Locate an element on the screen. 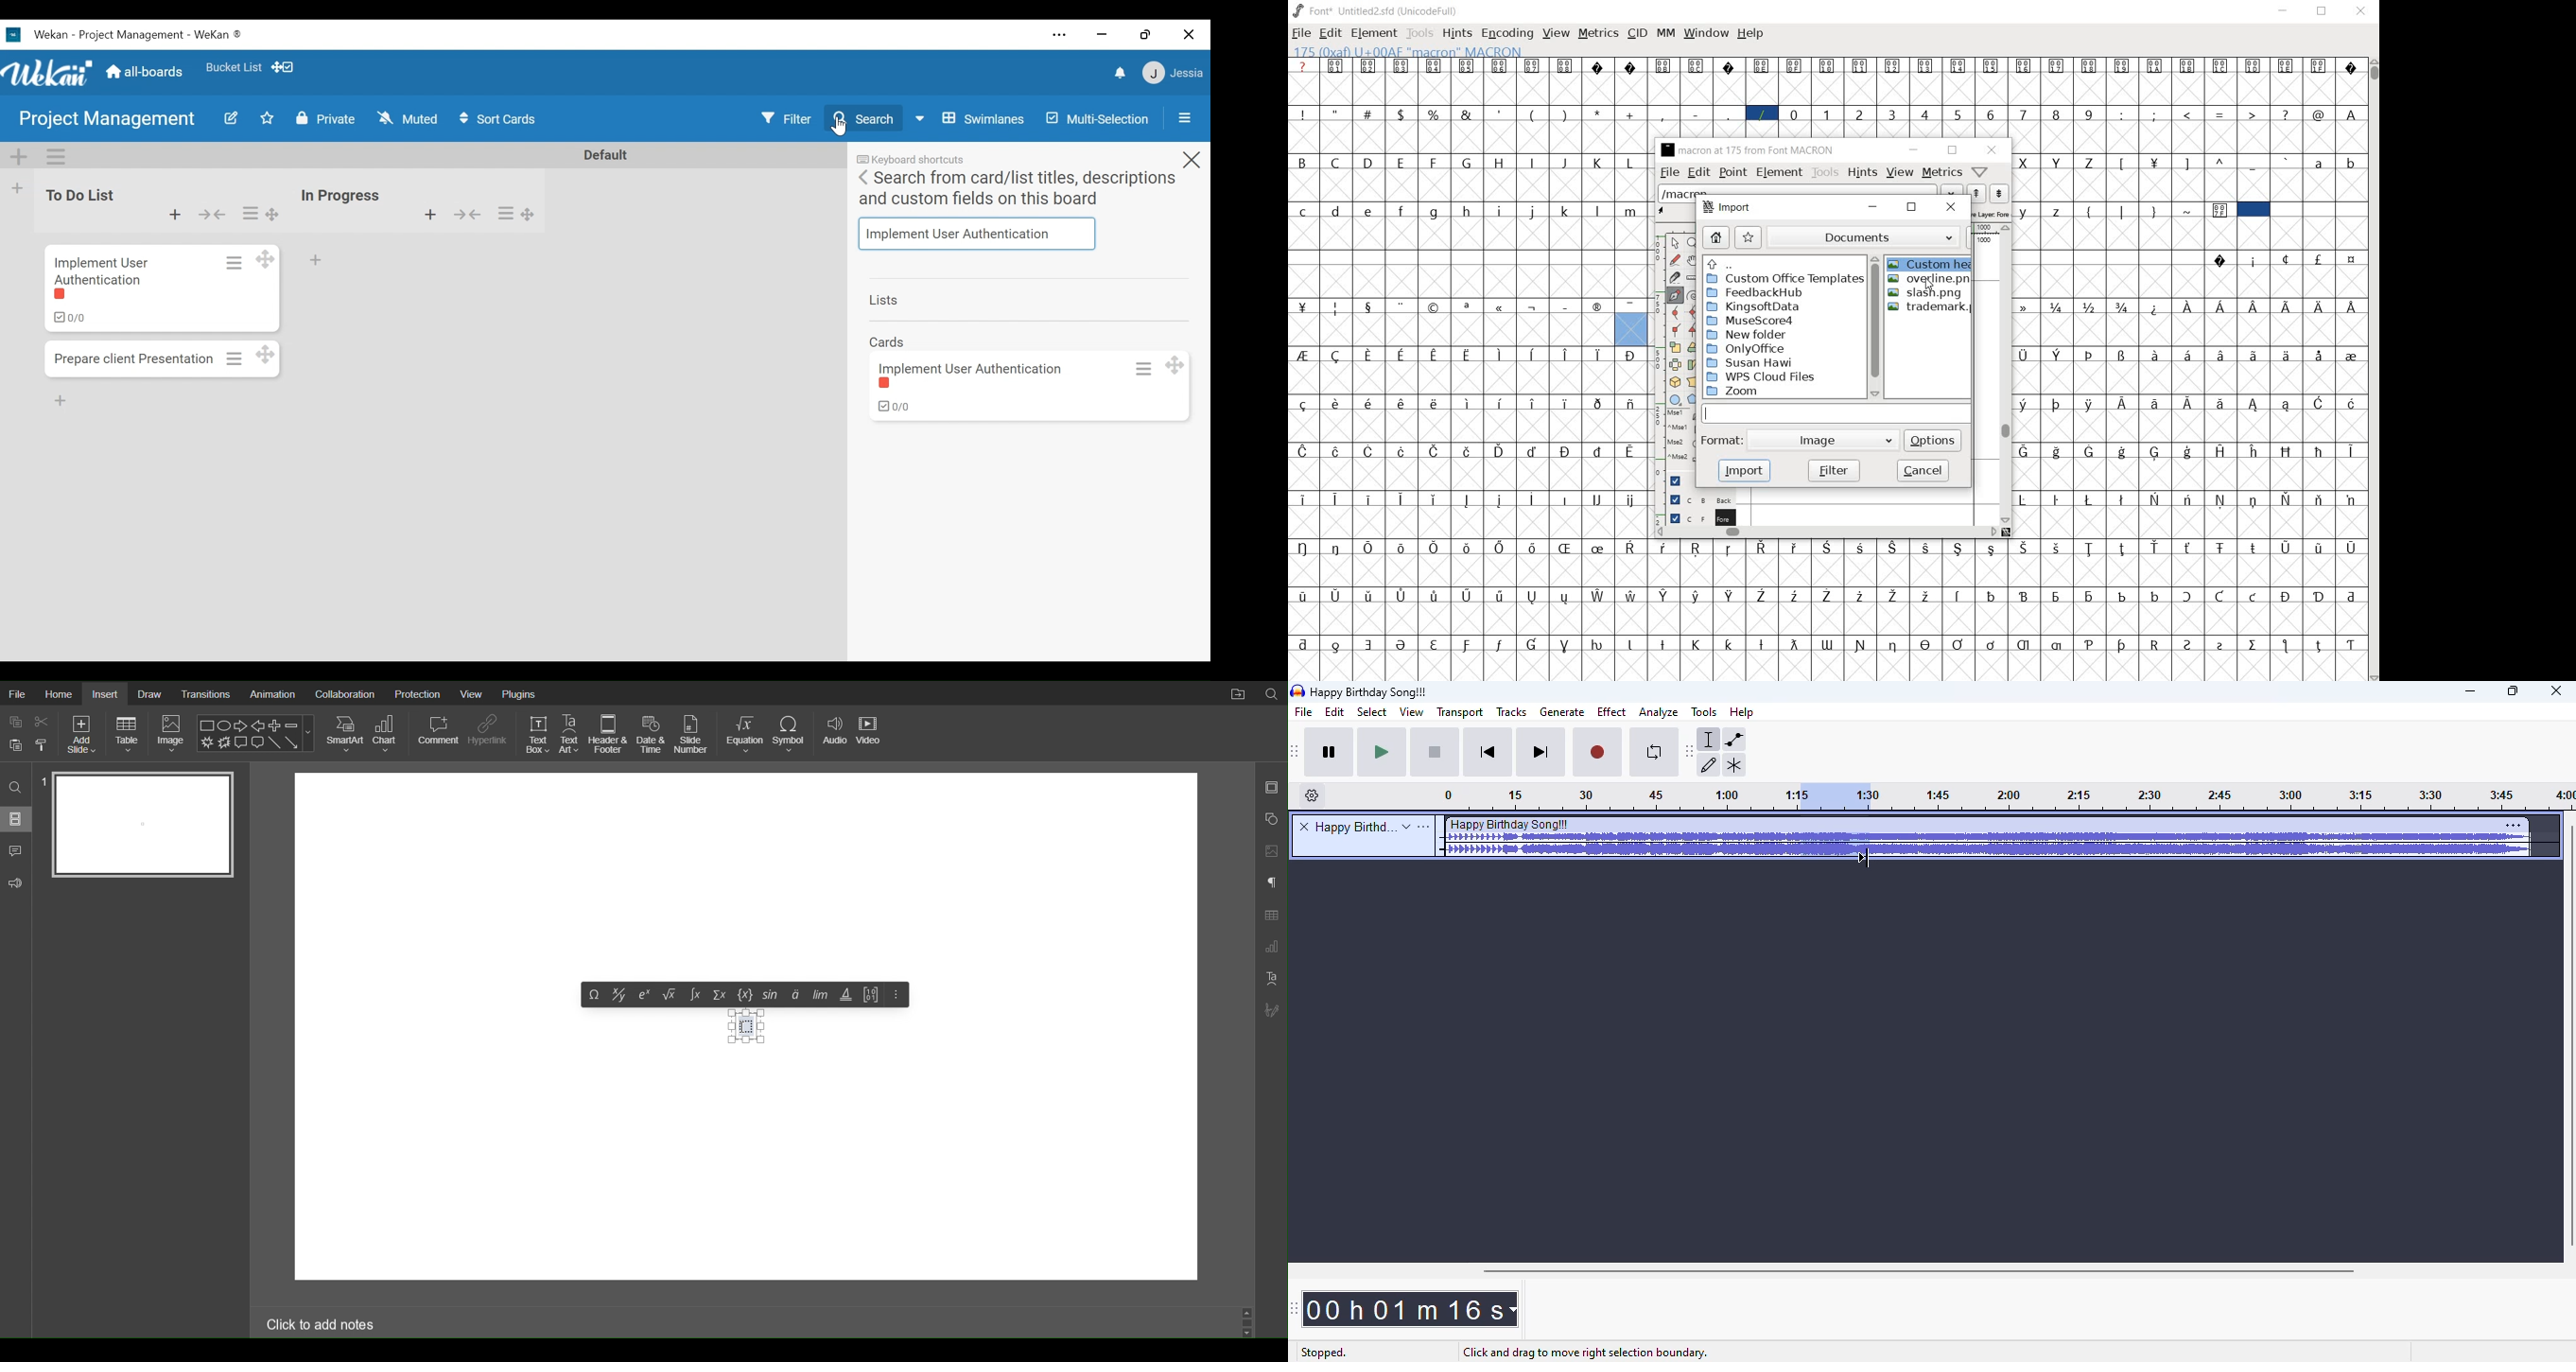  Symbol is located at coordinates (2319, 645).